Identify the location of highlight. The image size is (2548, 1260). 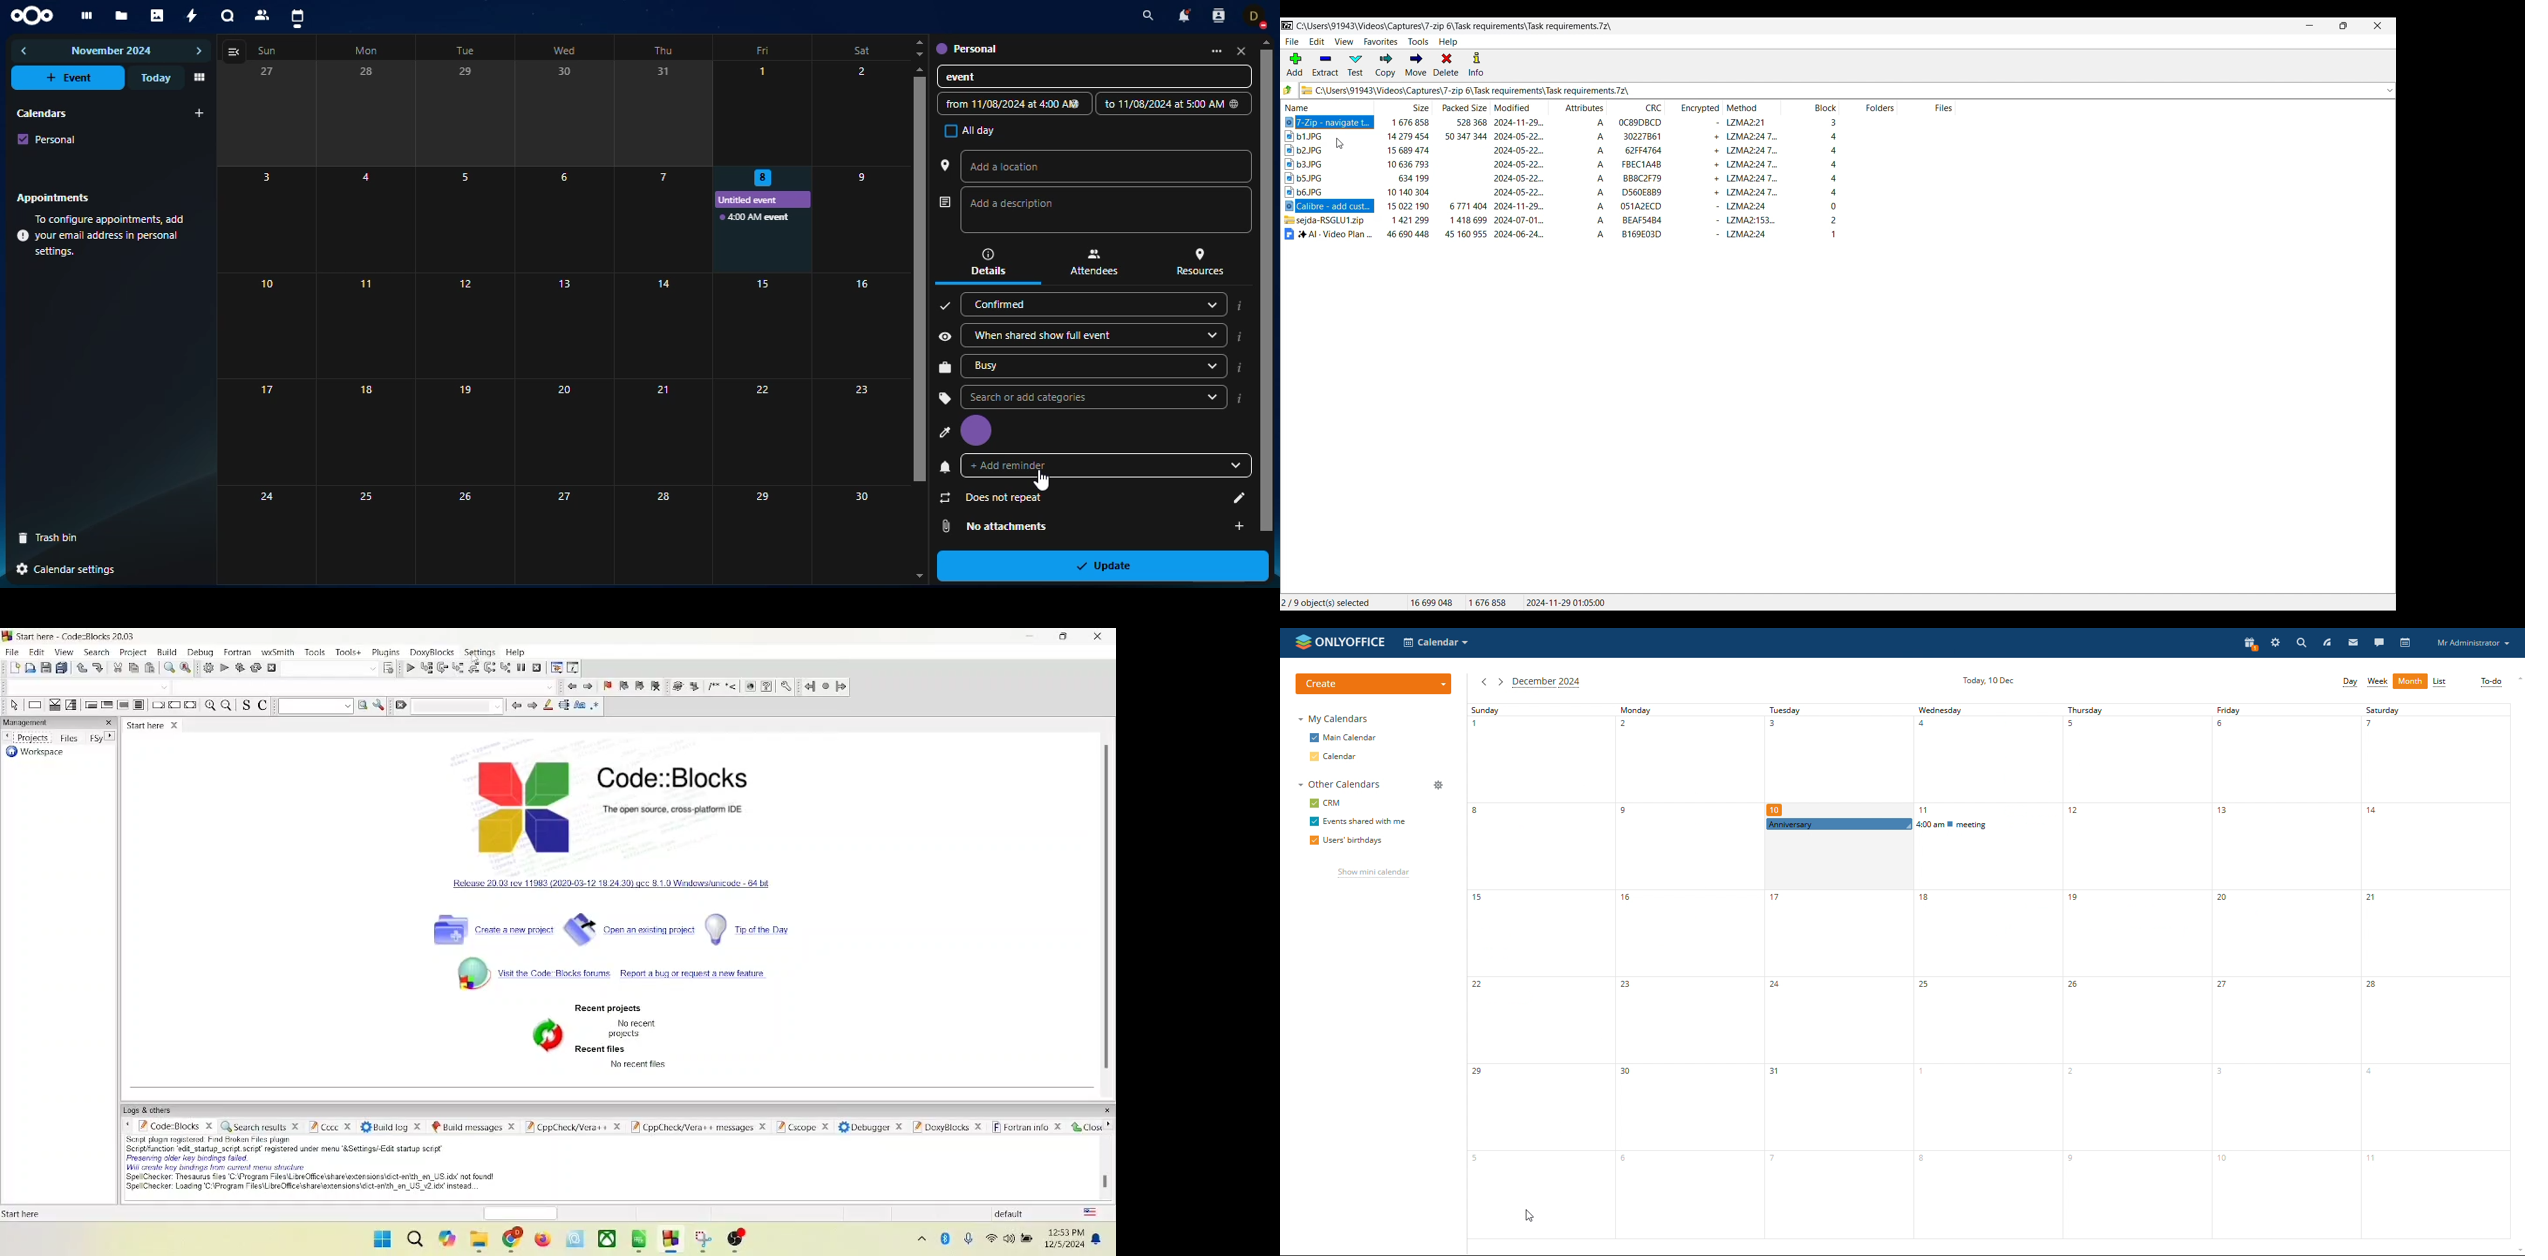
(548, 706).